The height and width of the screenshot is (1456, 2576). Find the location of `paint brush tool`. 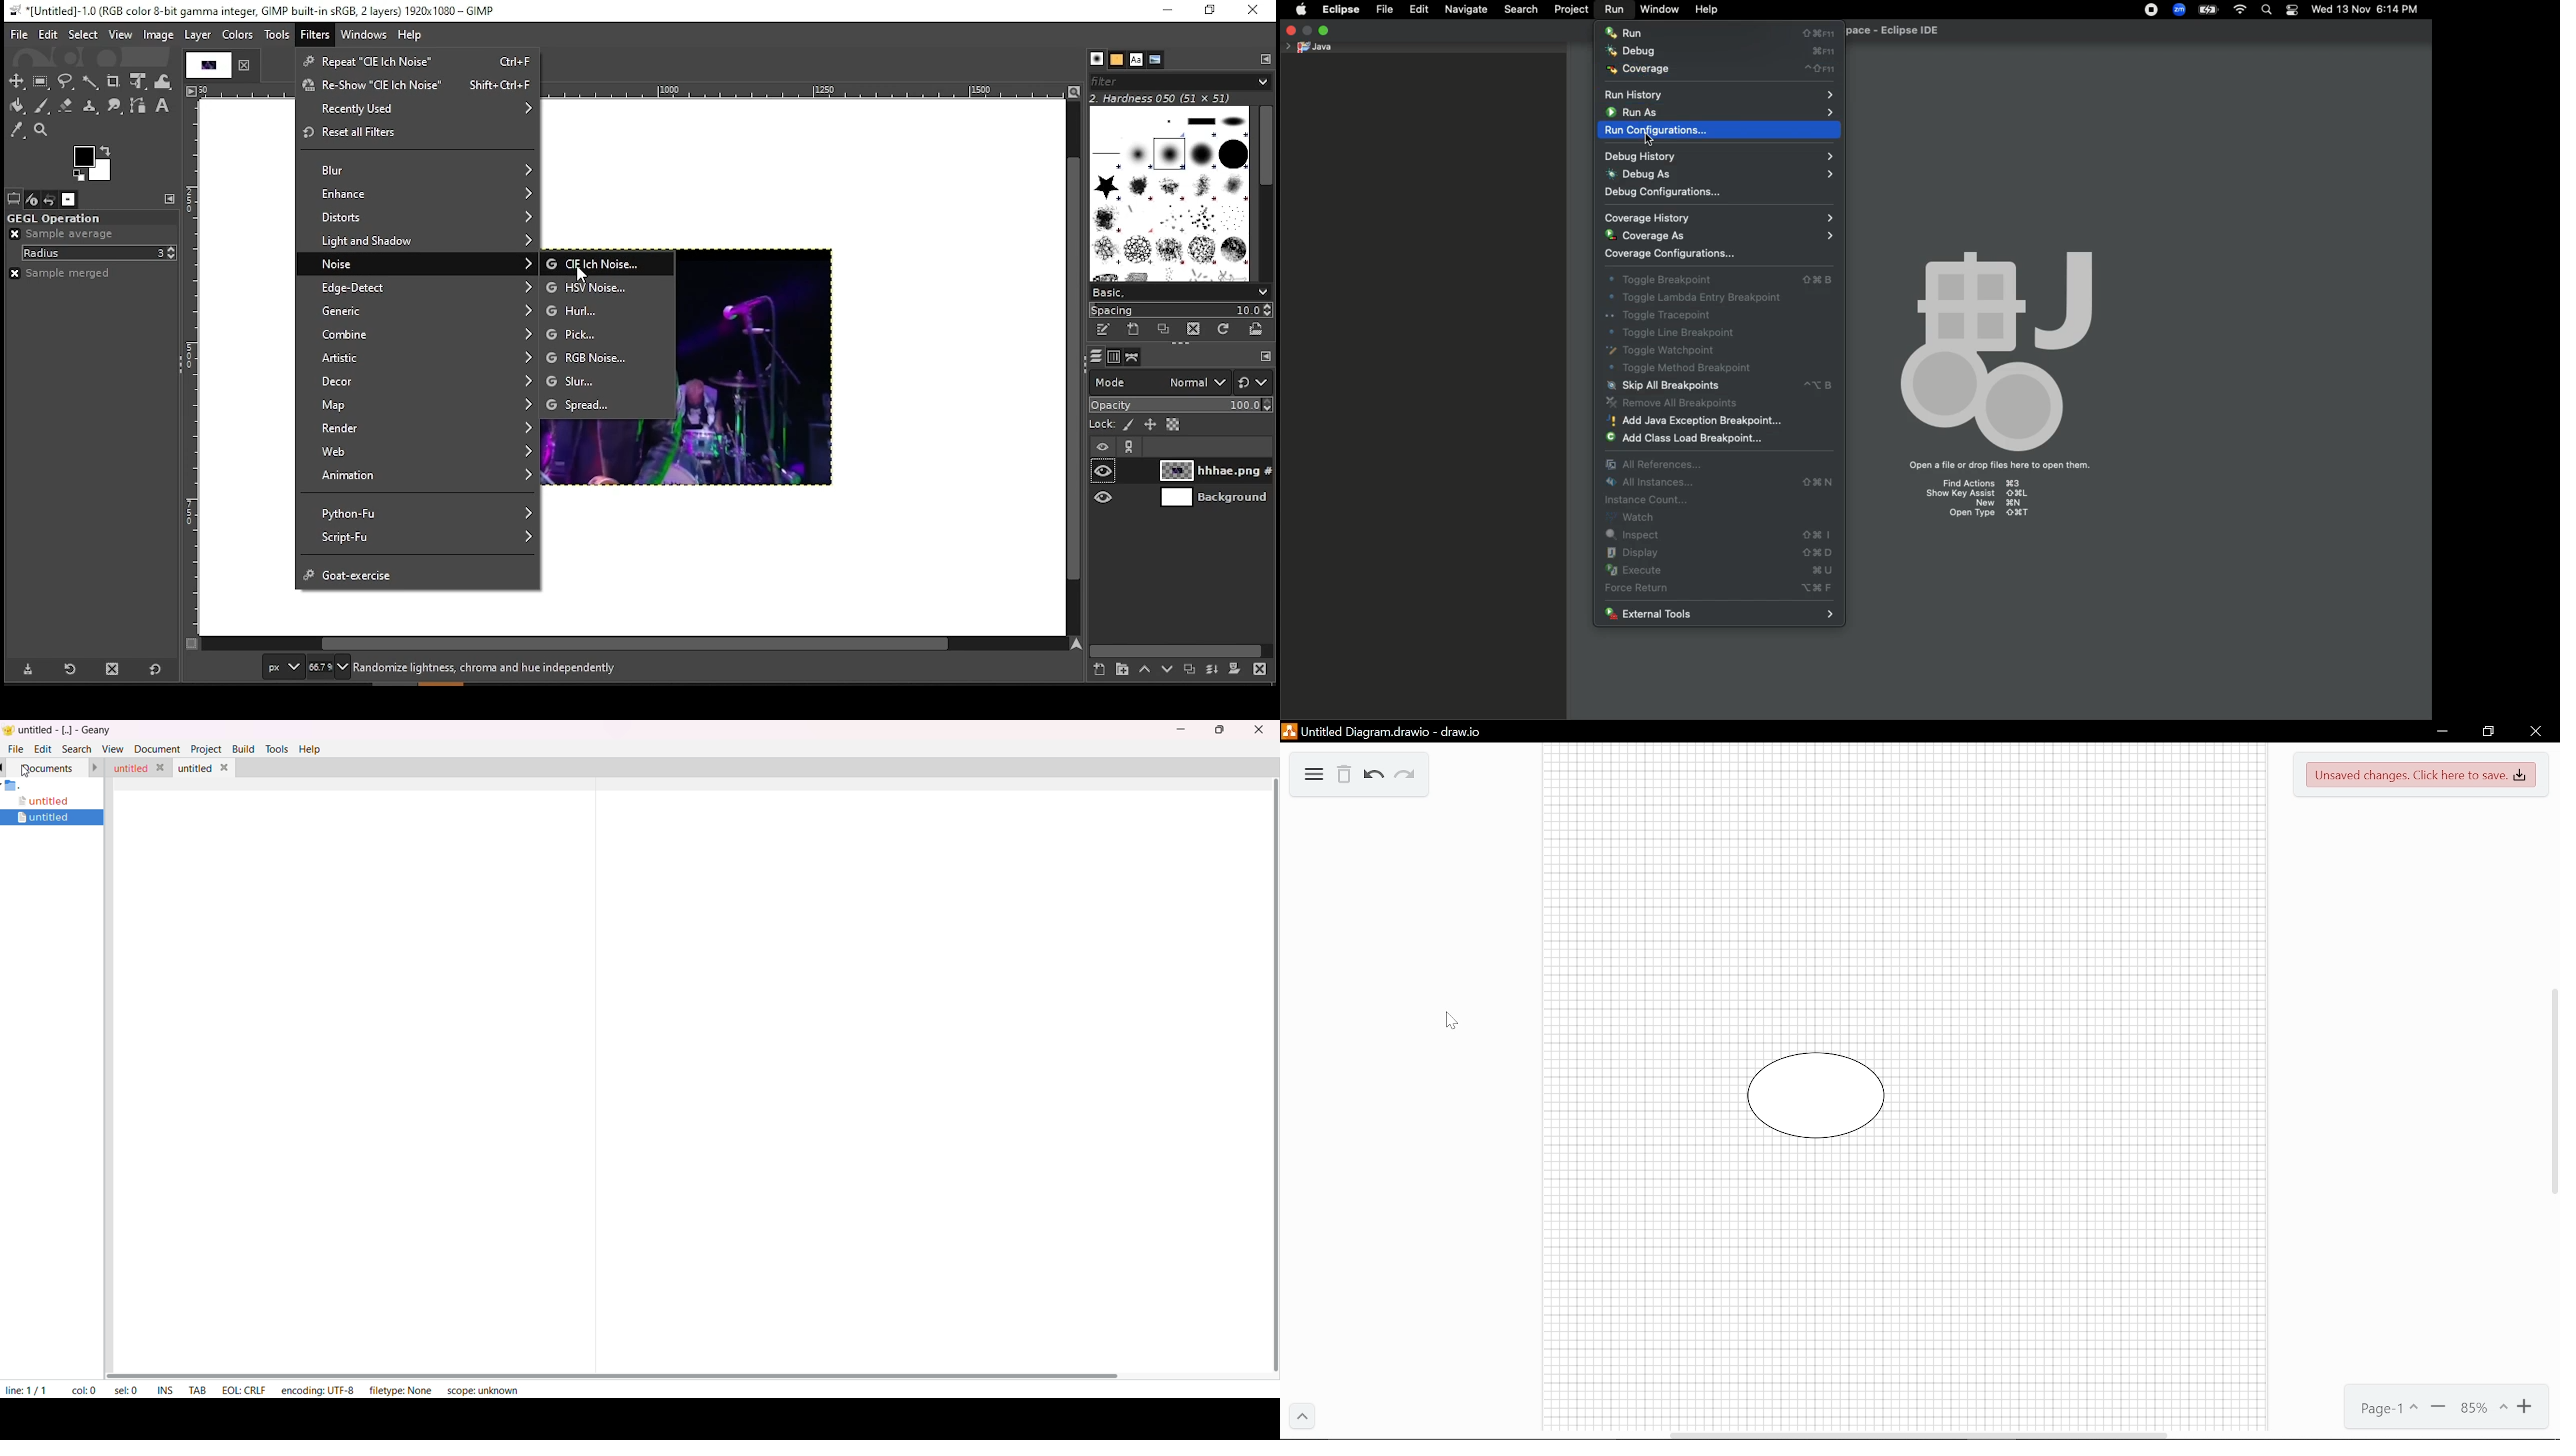

paint brush tool is located at coordinates (40, 104).